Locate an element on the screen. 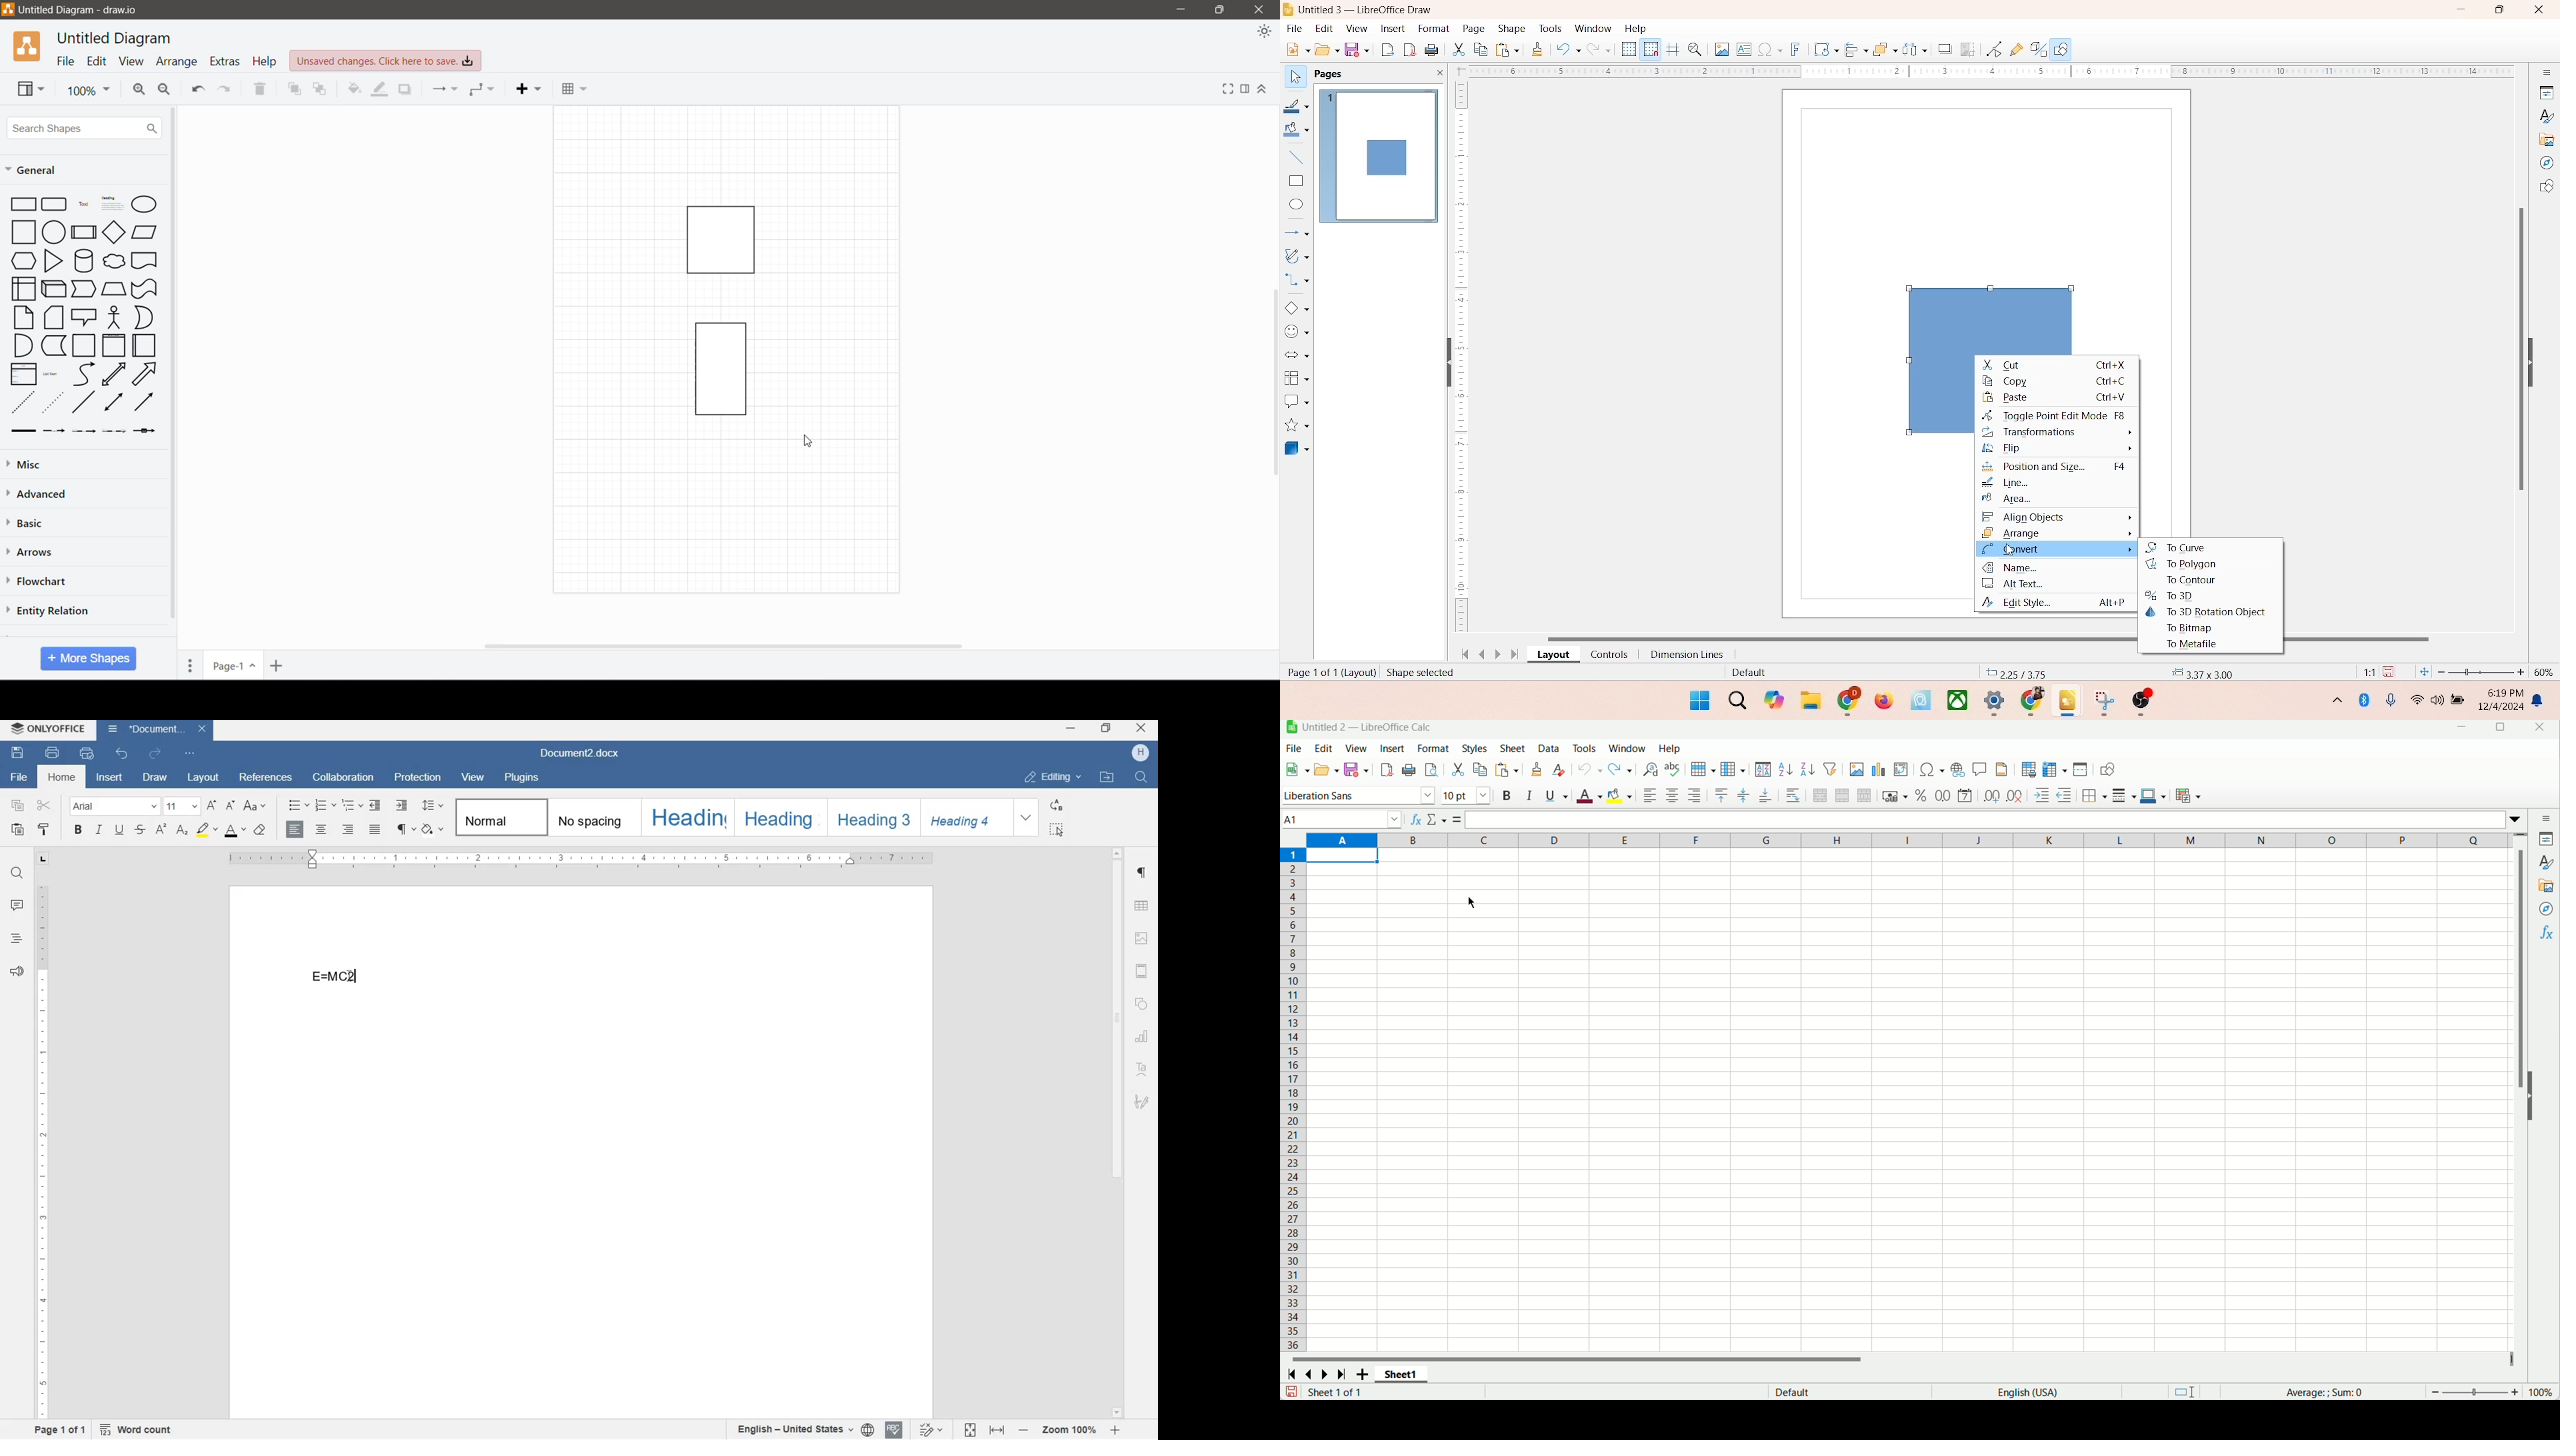 Image resolution: width=2576 pixels, height=1456 pixels. bold is located at coordinates (77, 829).